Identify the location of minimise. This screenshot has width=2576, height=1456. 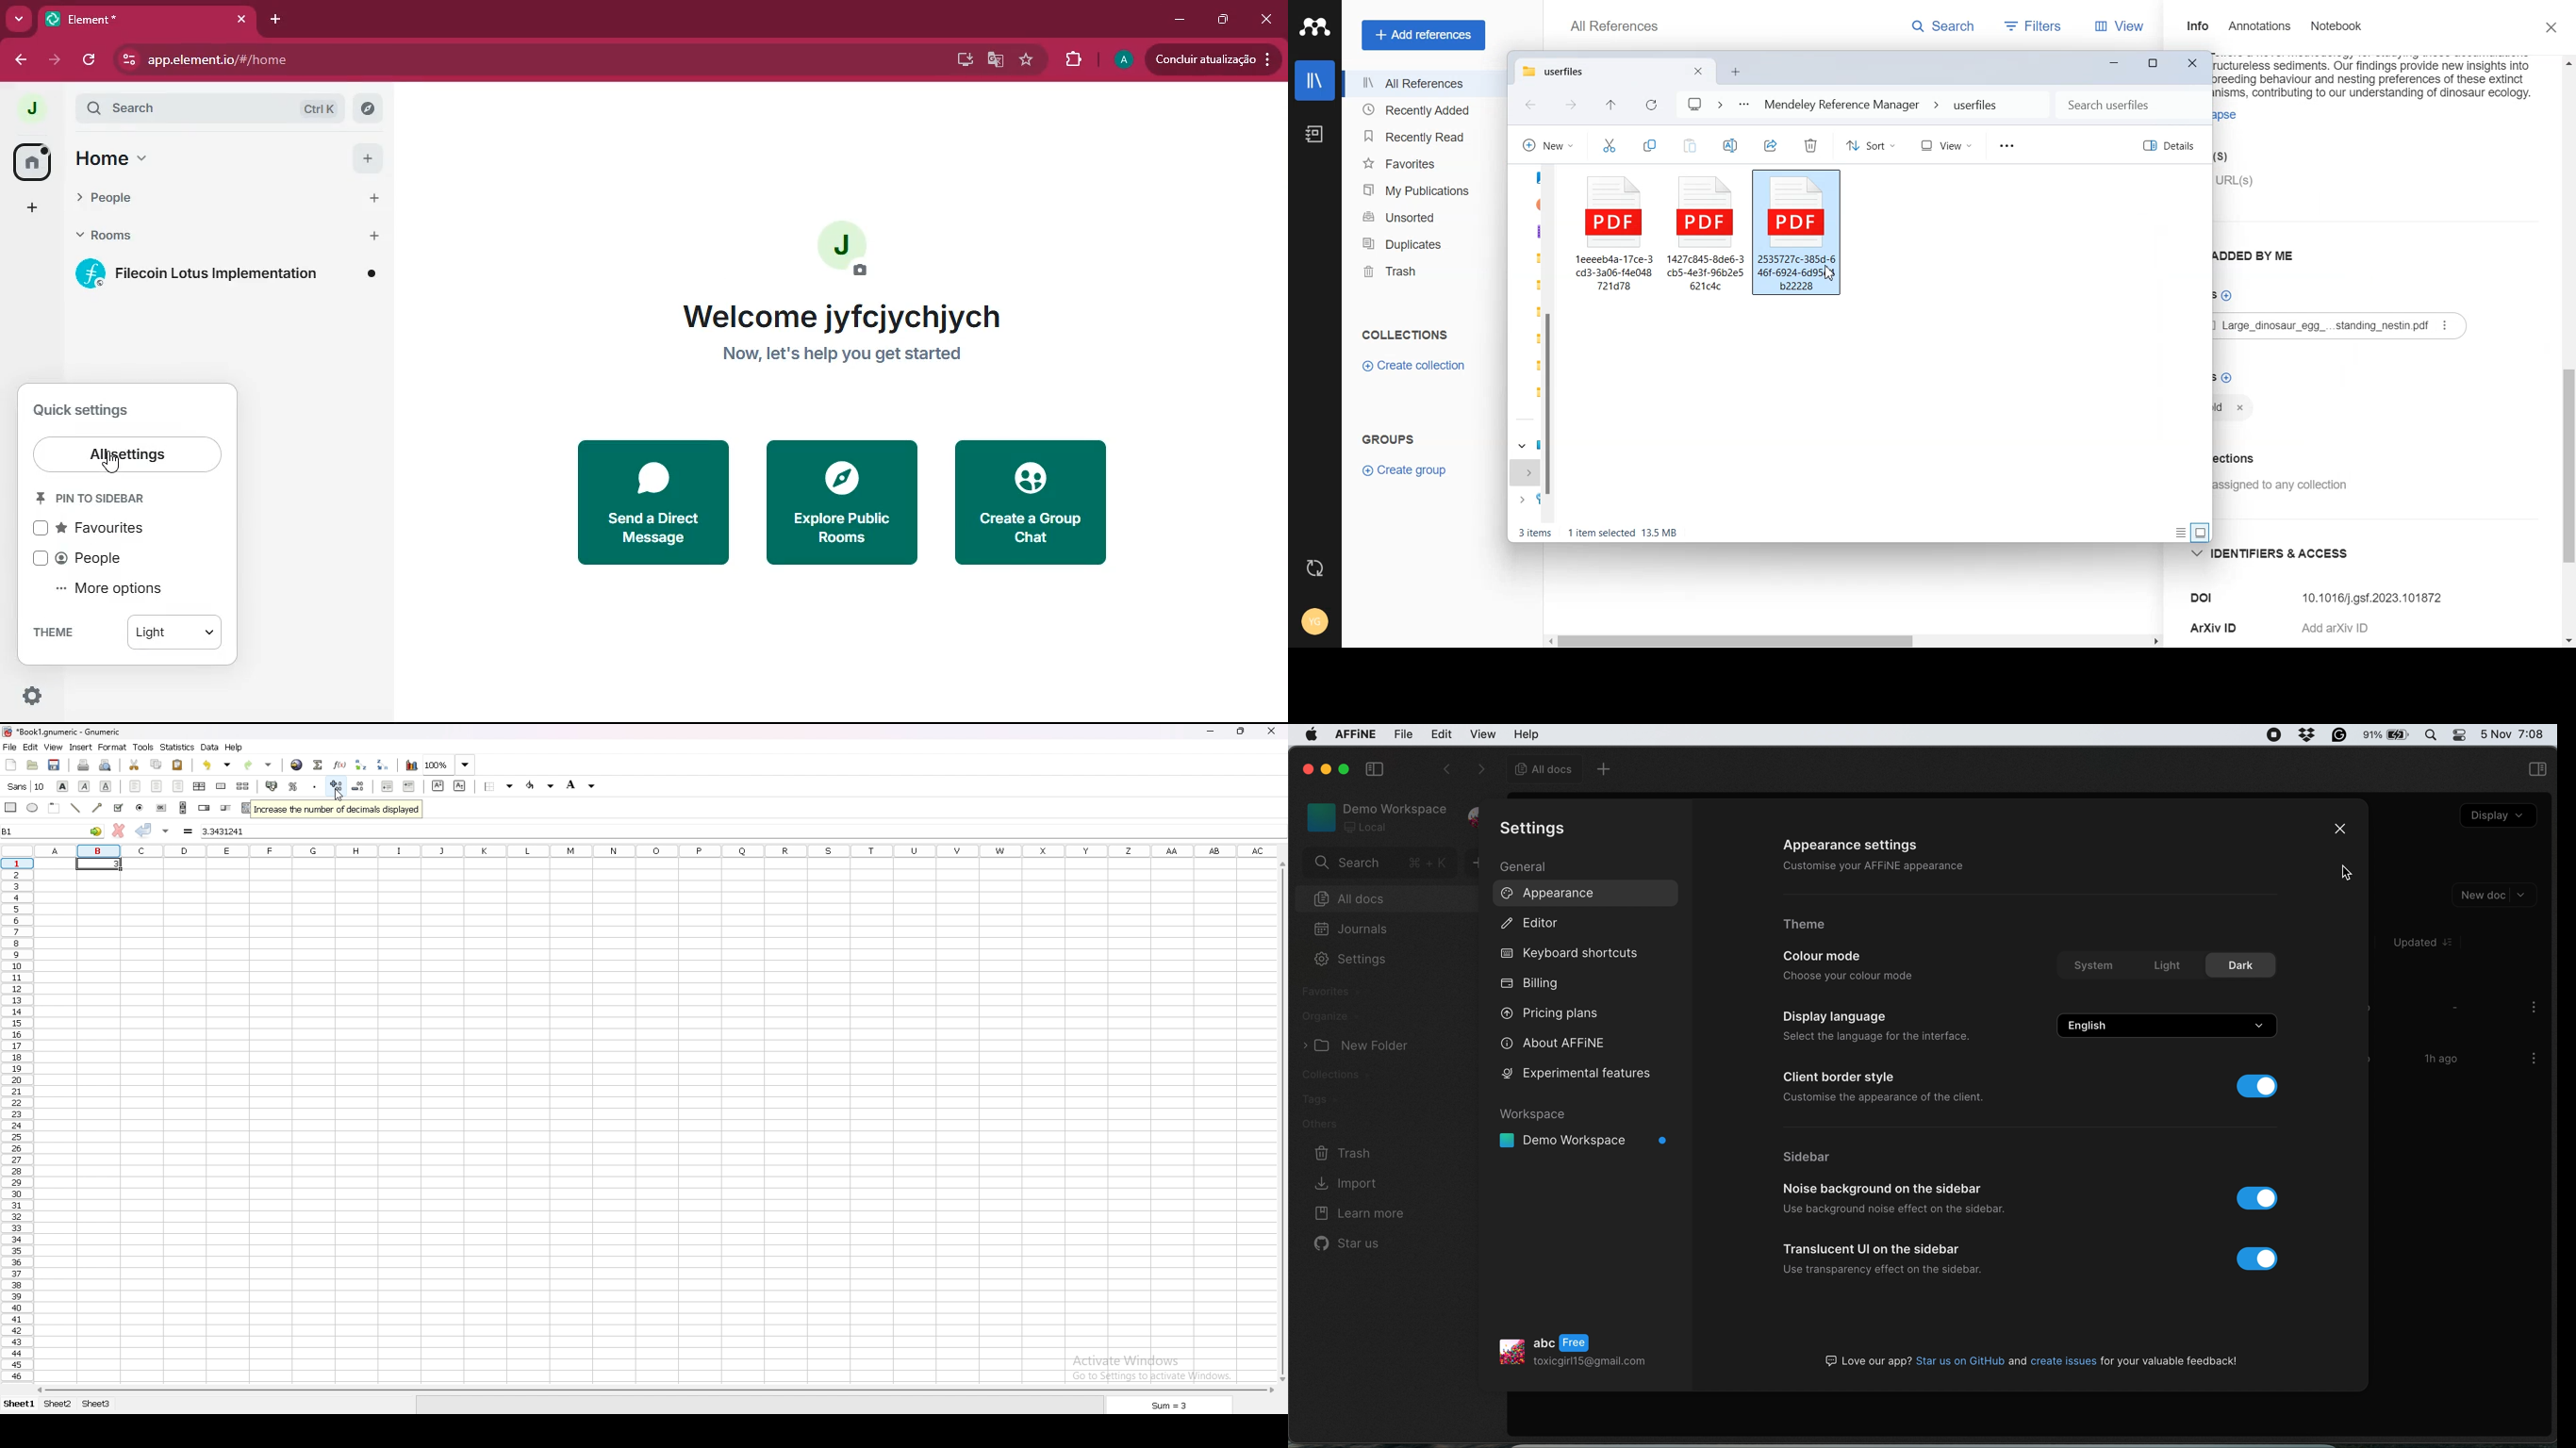
(1323, 769).